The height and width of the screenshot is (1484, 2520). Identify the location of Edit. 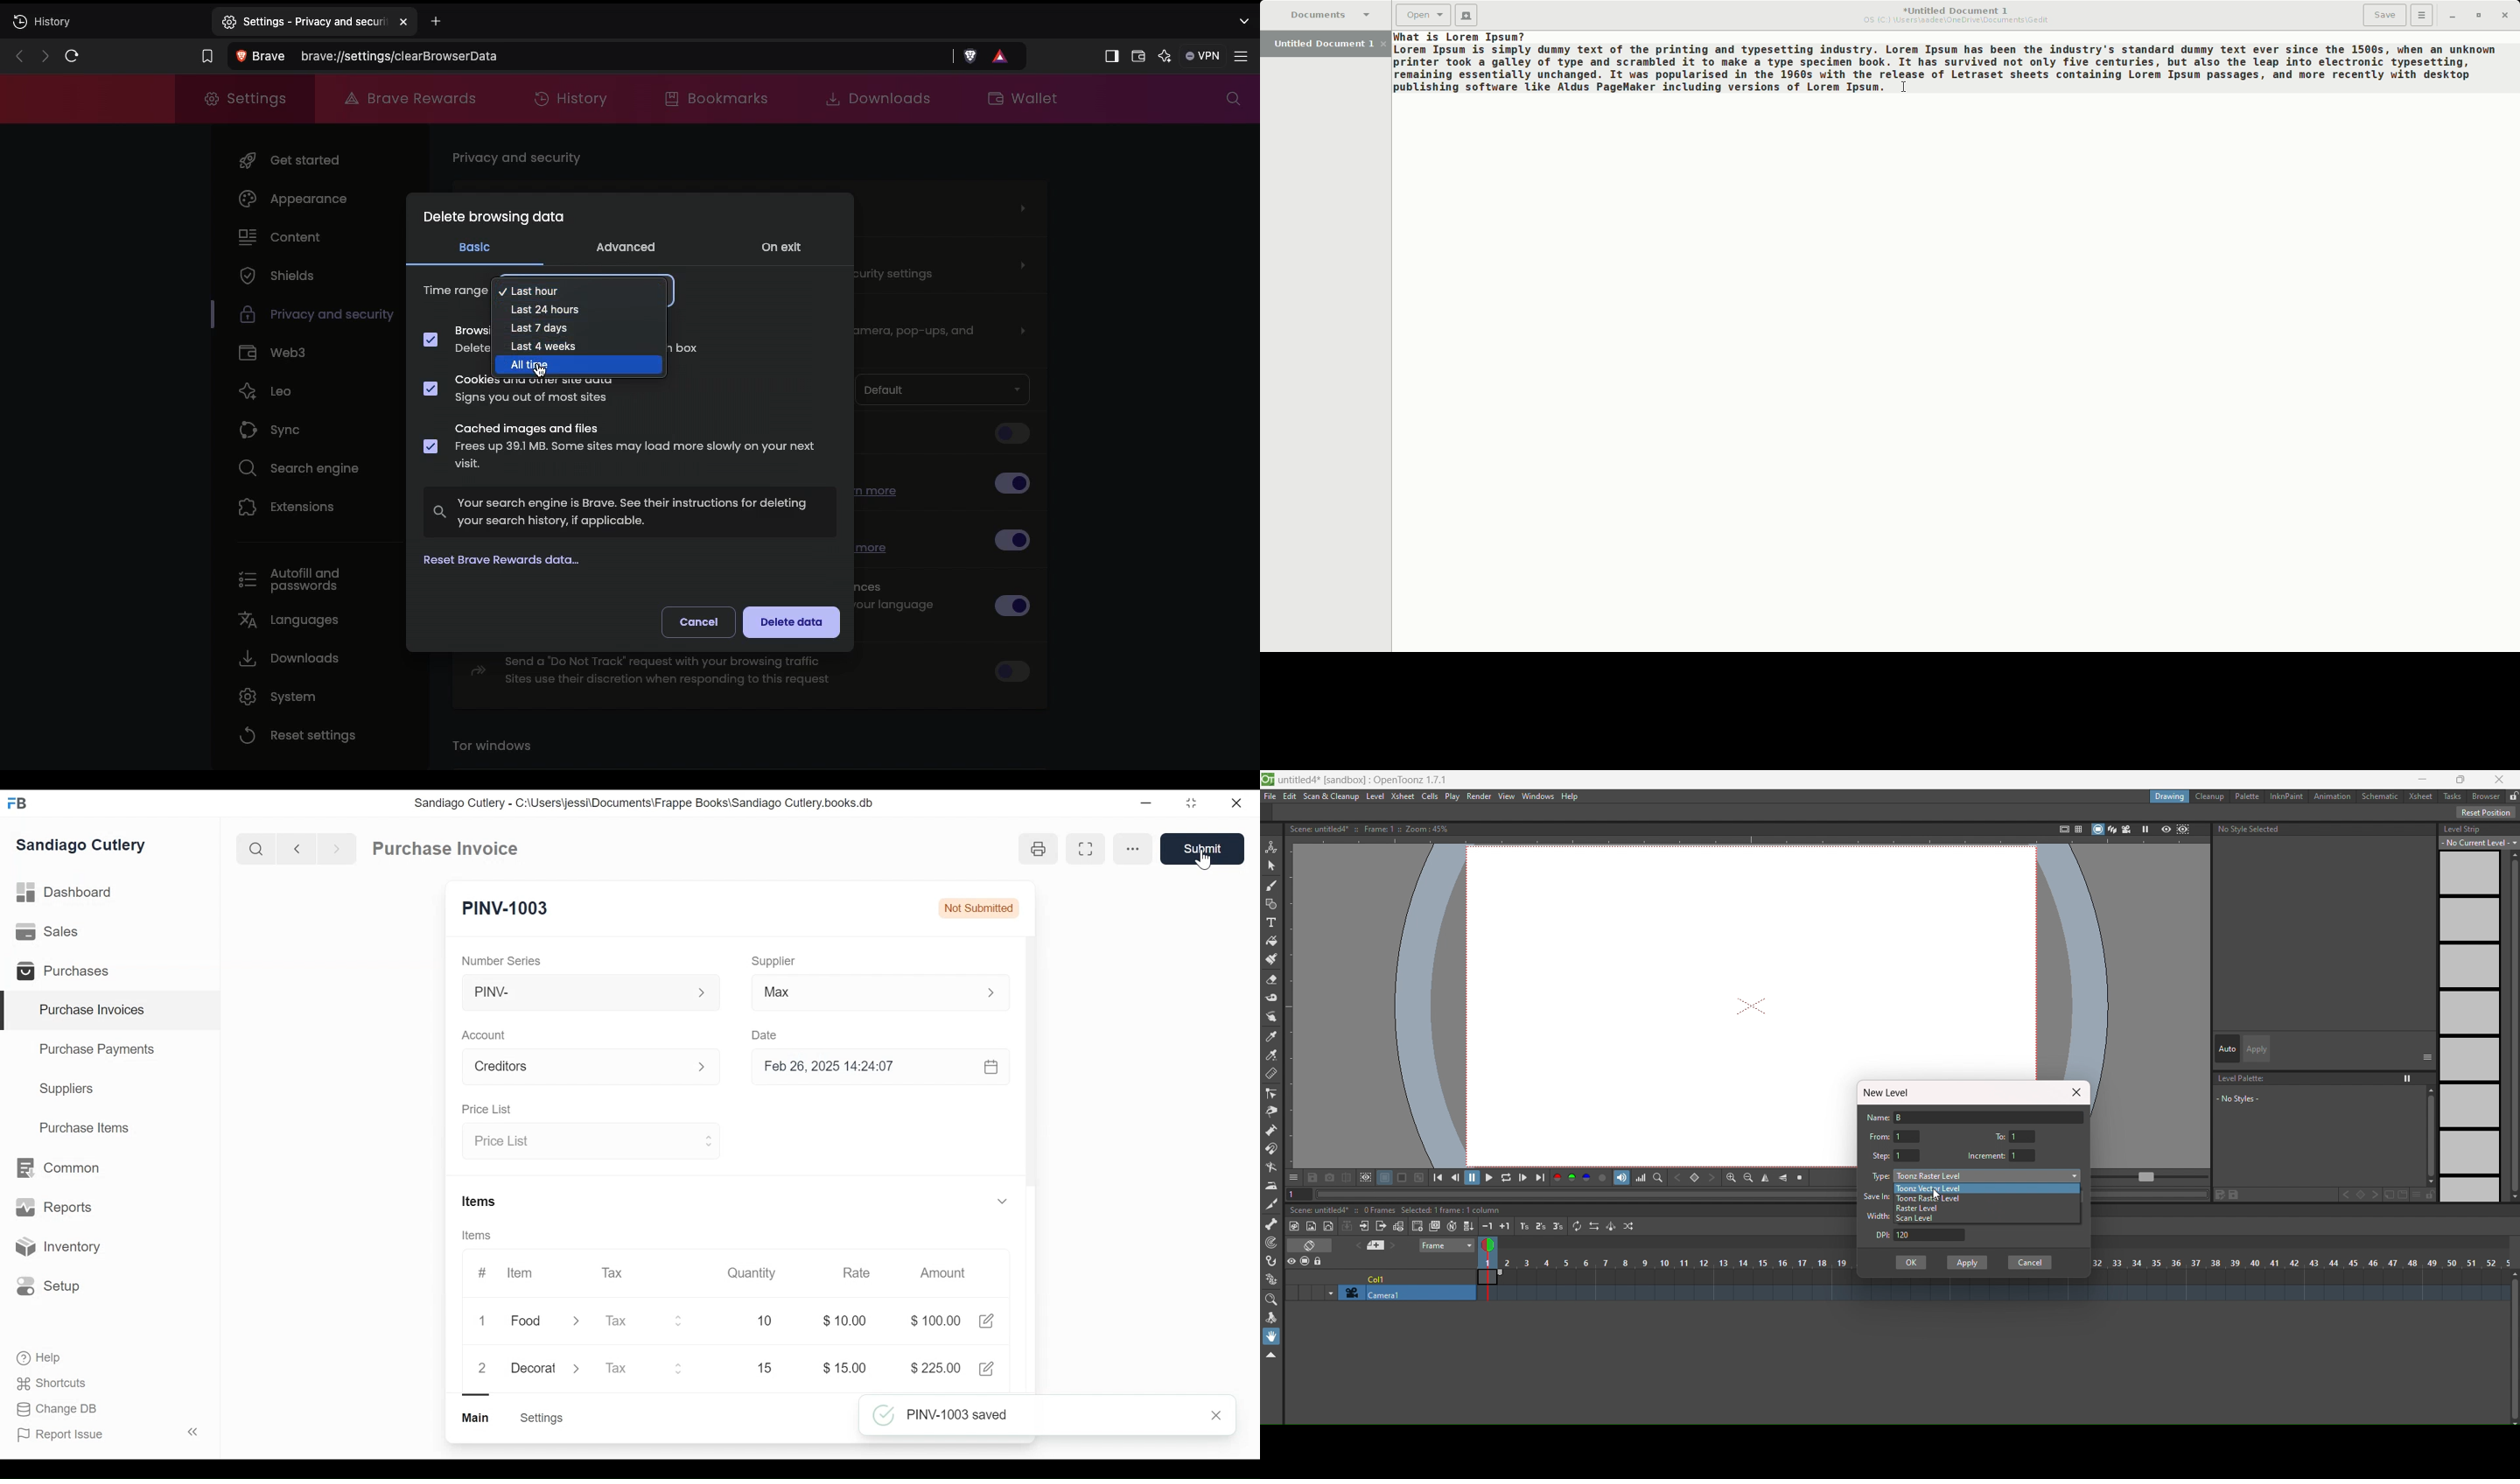
(988, 1368).